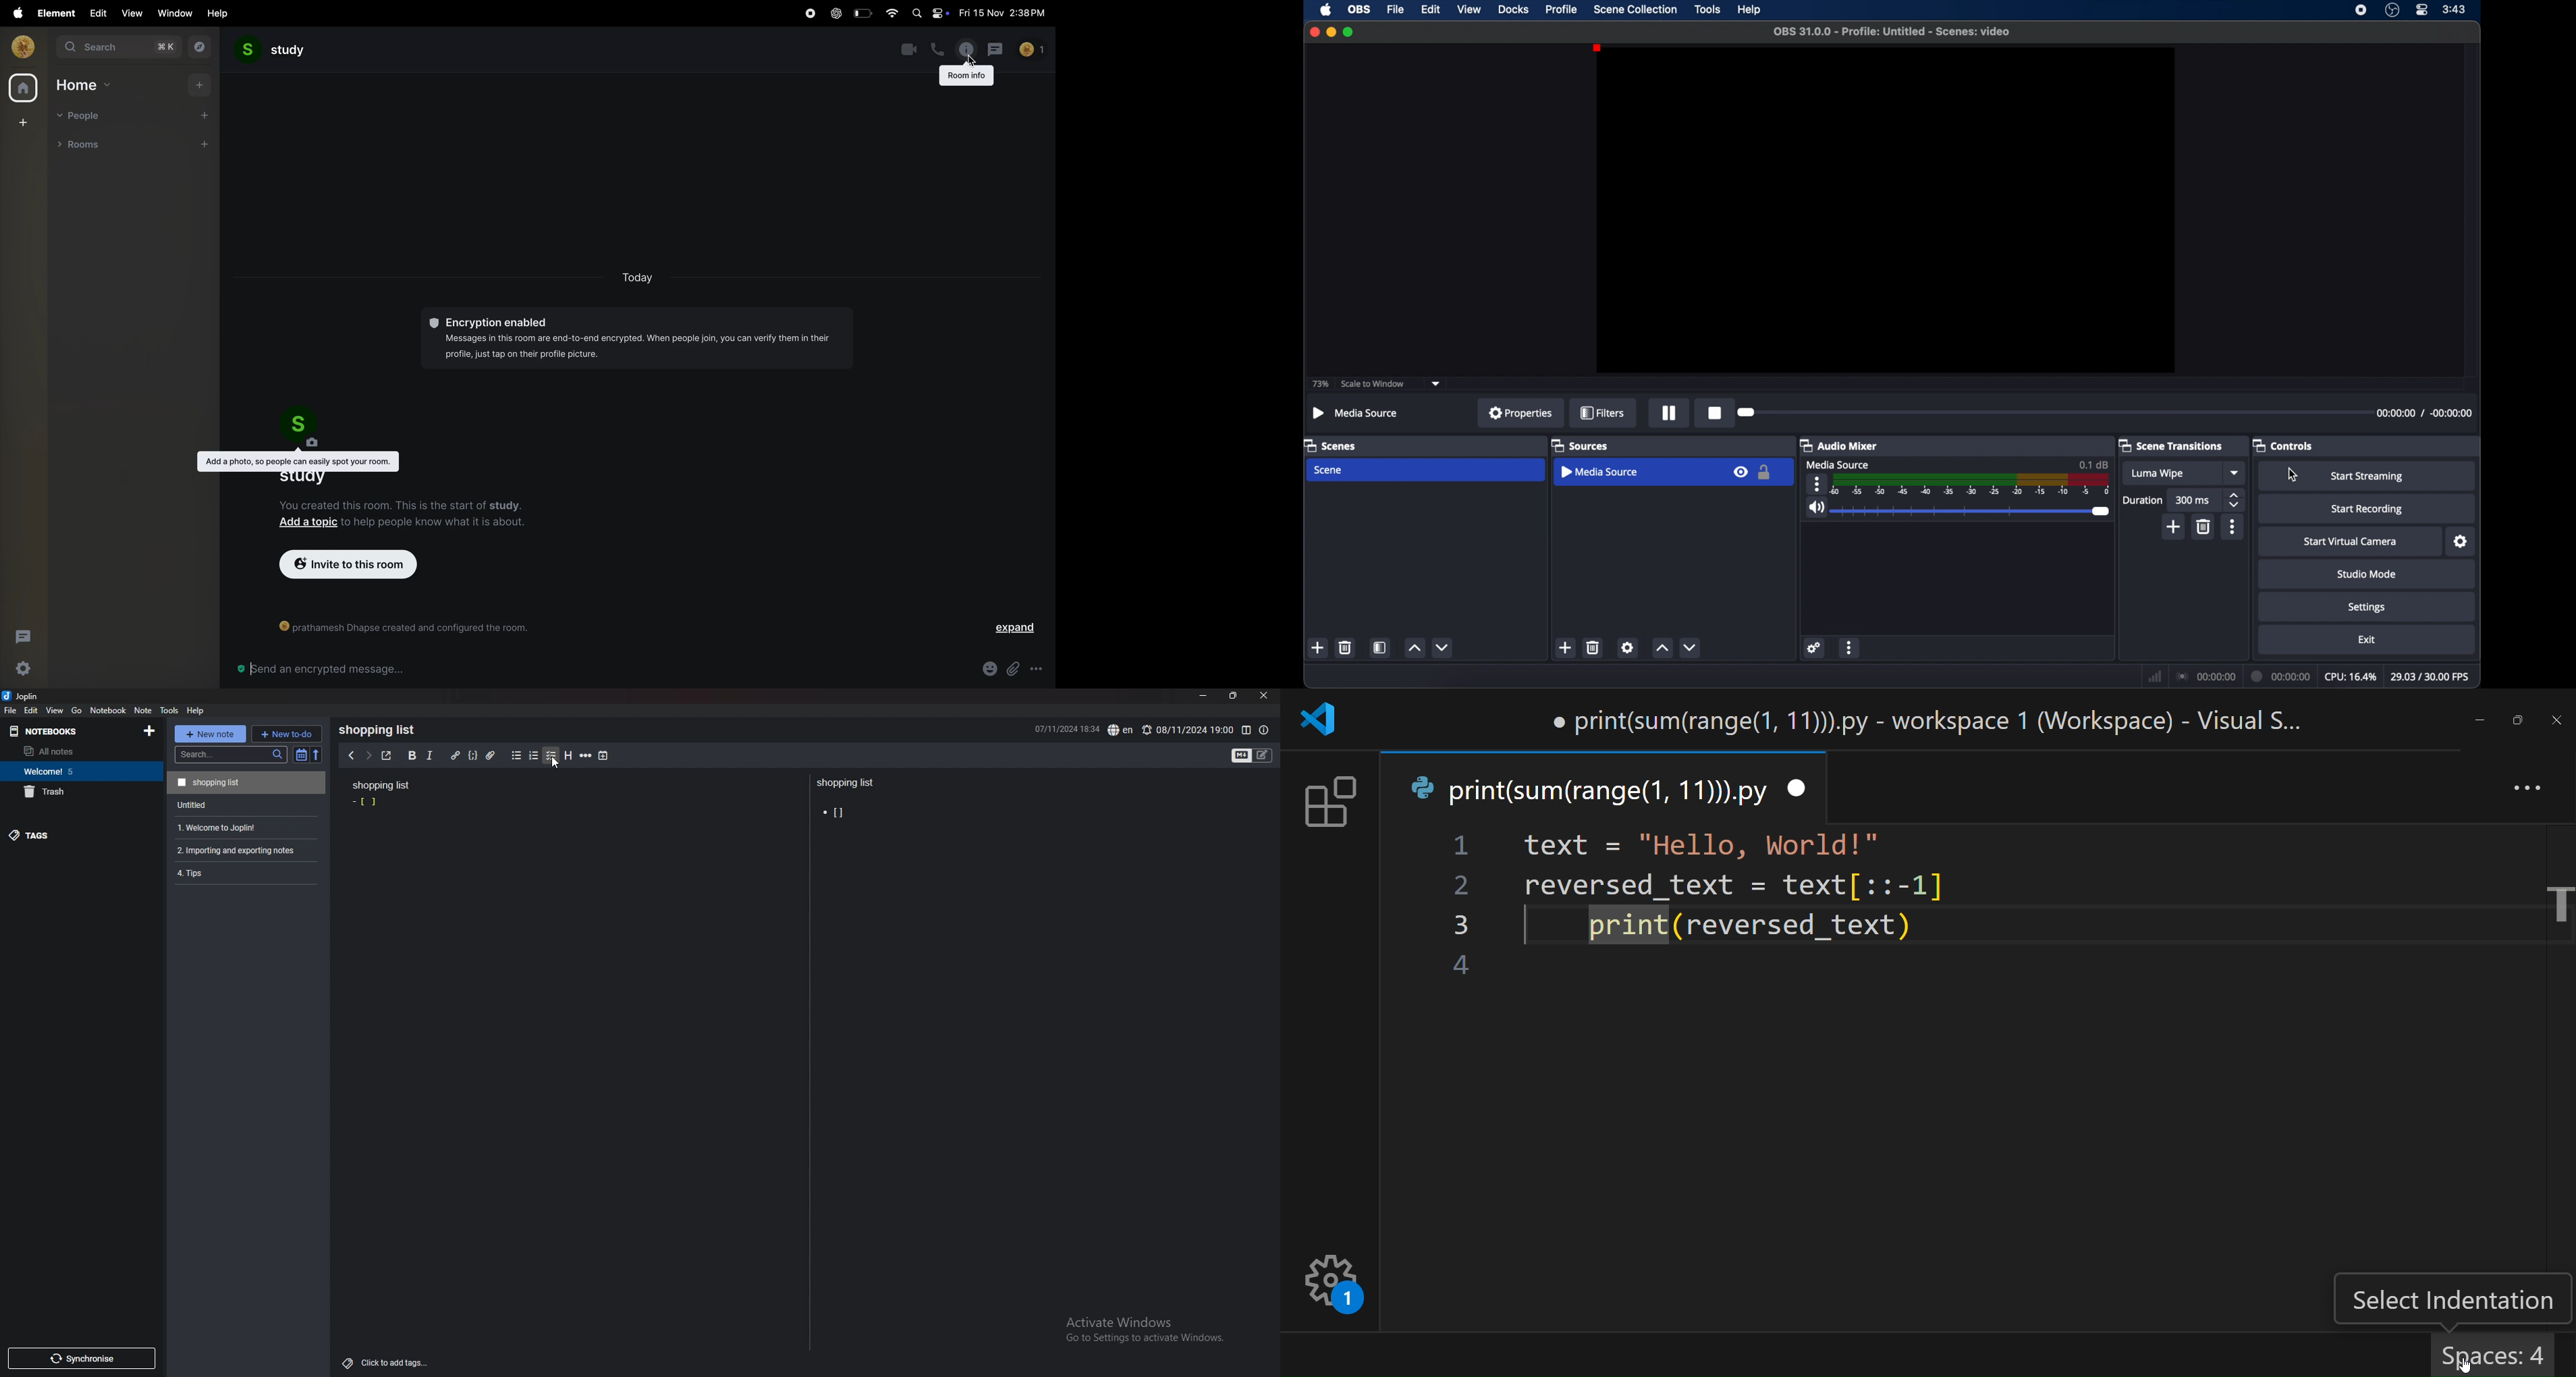 Image resolution: width=2576 pixels, height=1400 pixels. Describe the element at coordinates (243, 826) in the screenshot. I see `1. Welcome to Joplin!` at that location.